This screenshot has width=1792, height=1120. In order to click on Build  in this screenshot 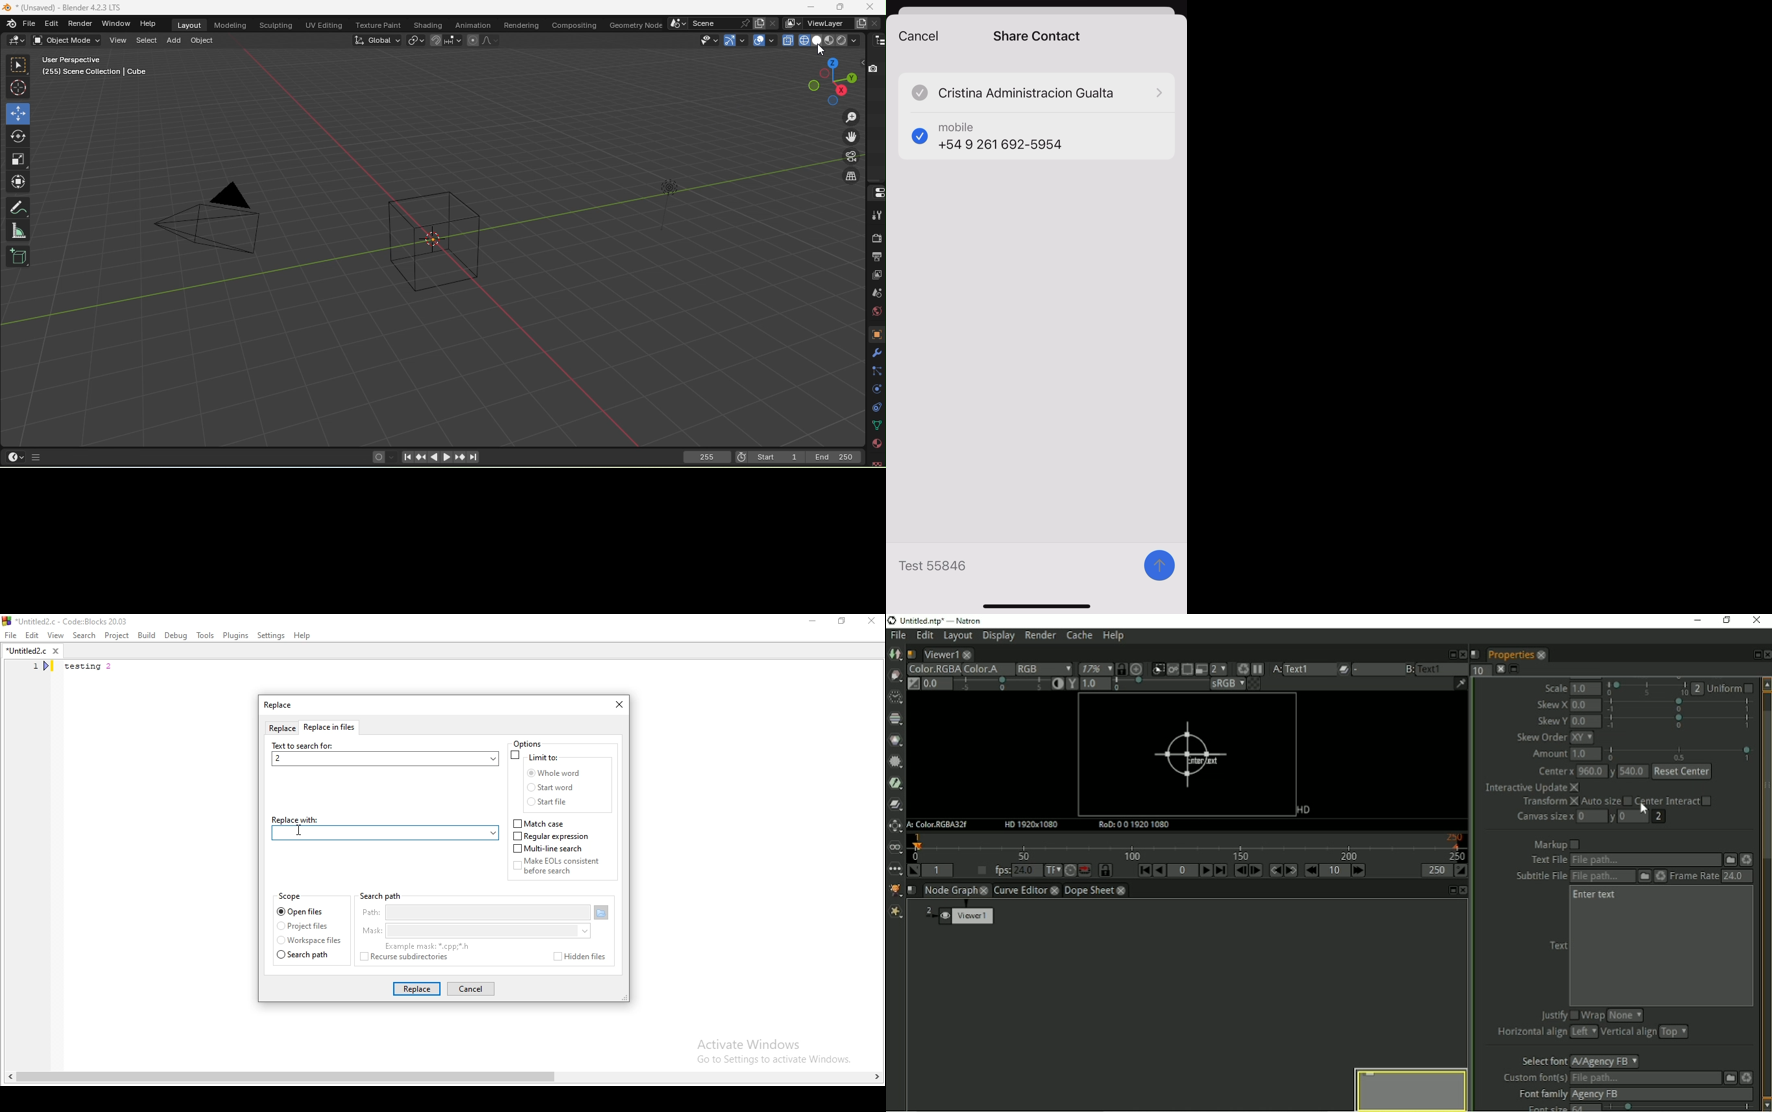, I will do `click(146, 635)`.